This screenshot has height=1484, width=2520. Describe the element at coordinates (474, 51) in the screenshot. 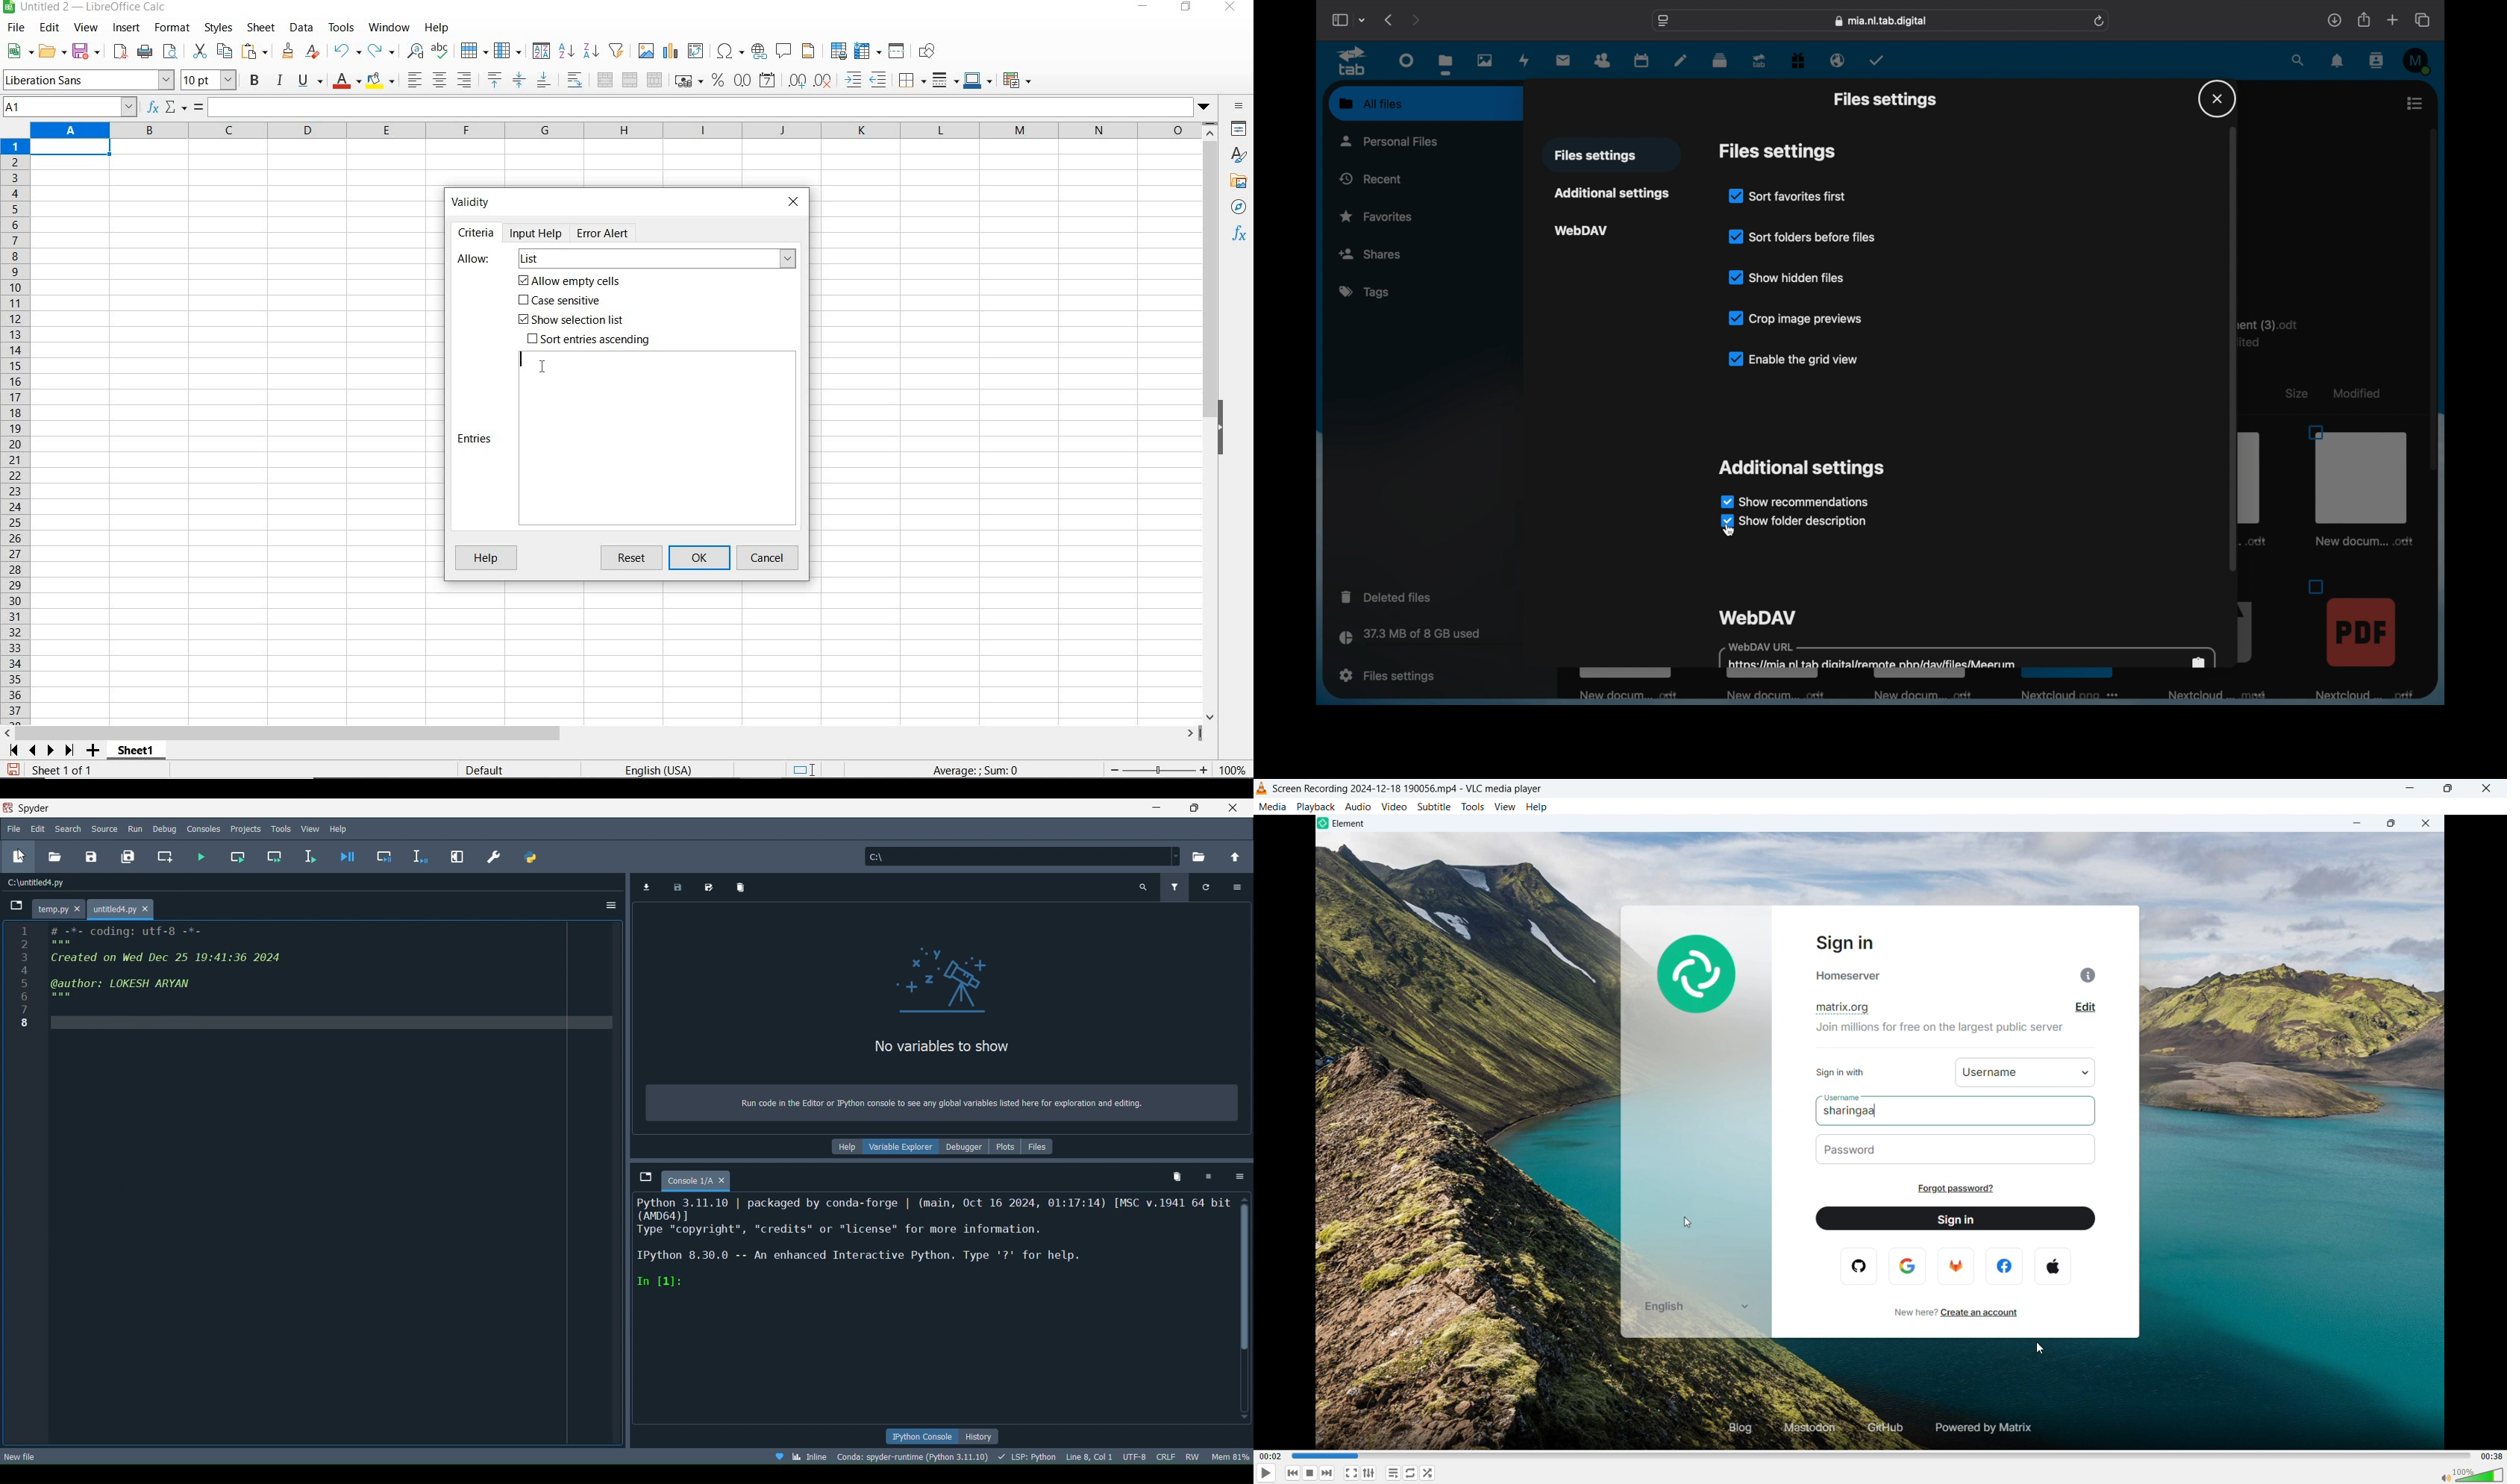

I see `row` at that location.